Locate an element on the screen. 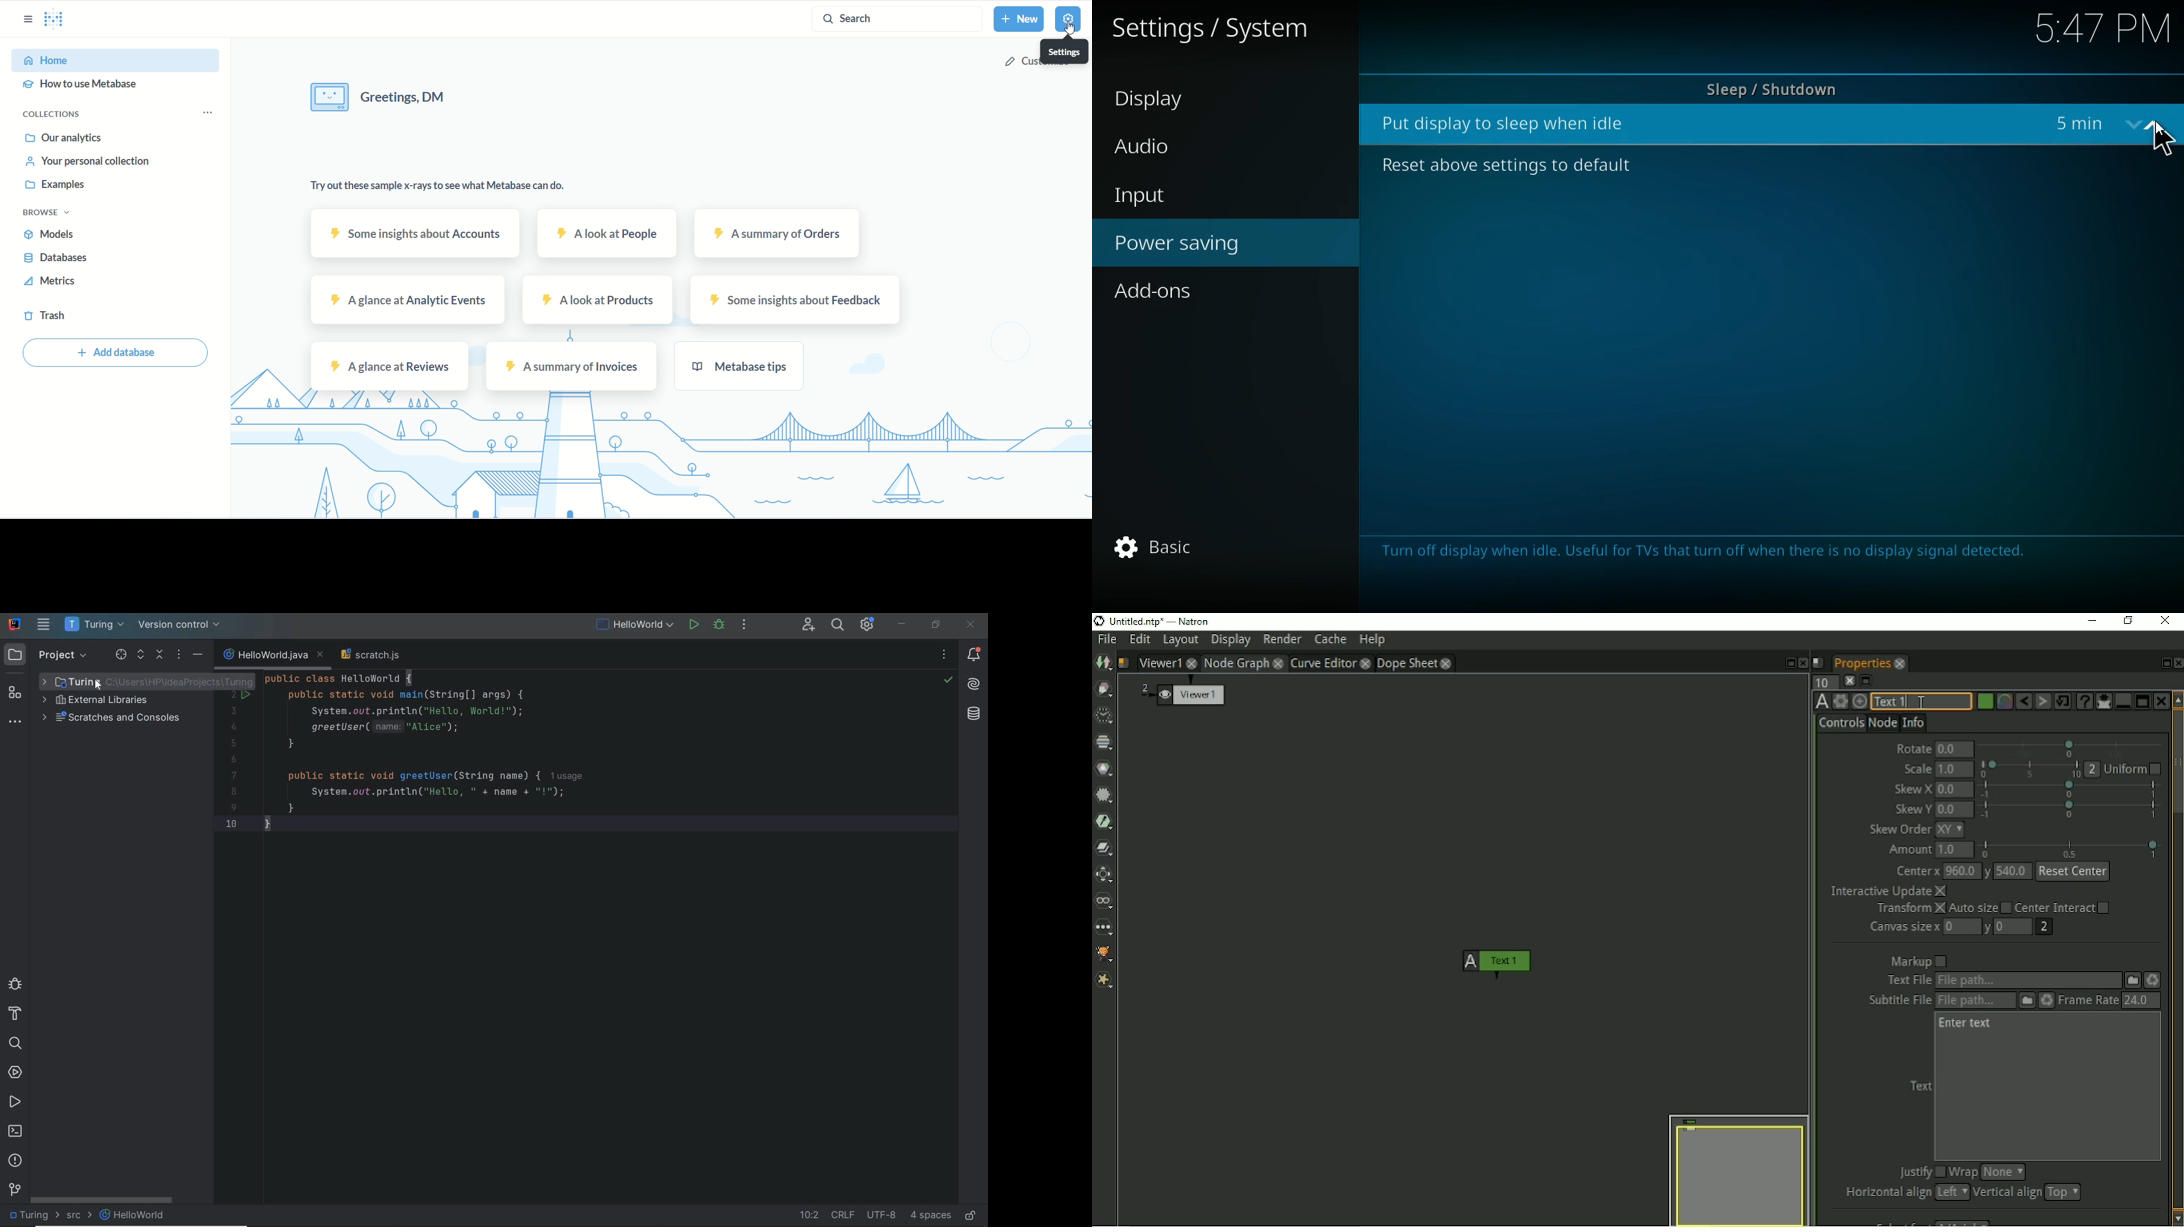 The height and width of the screenshot is (1232, 2184). add-ons is located at coordinates (1214, 294).